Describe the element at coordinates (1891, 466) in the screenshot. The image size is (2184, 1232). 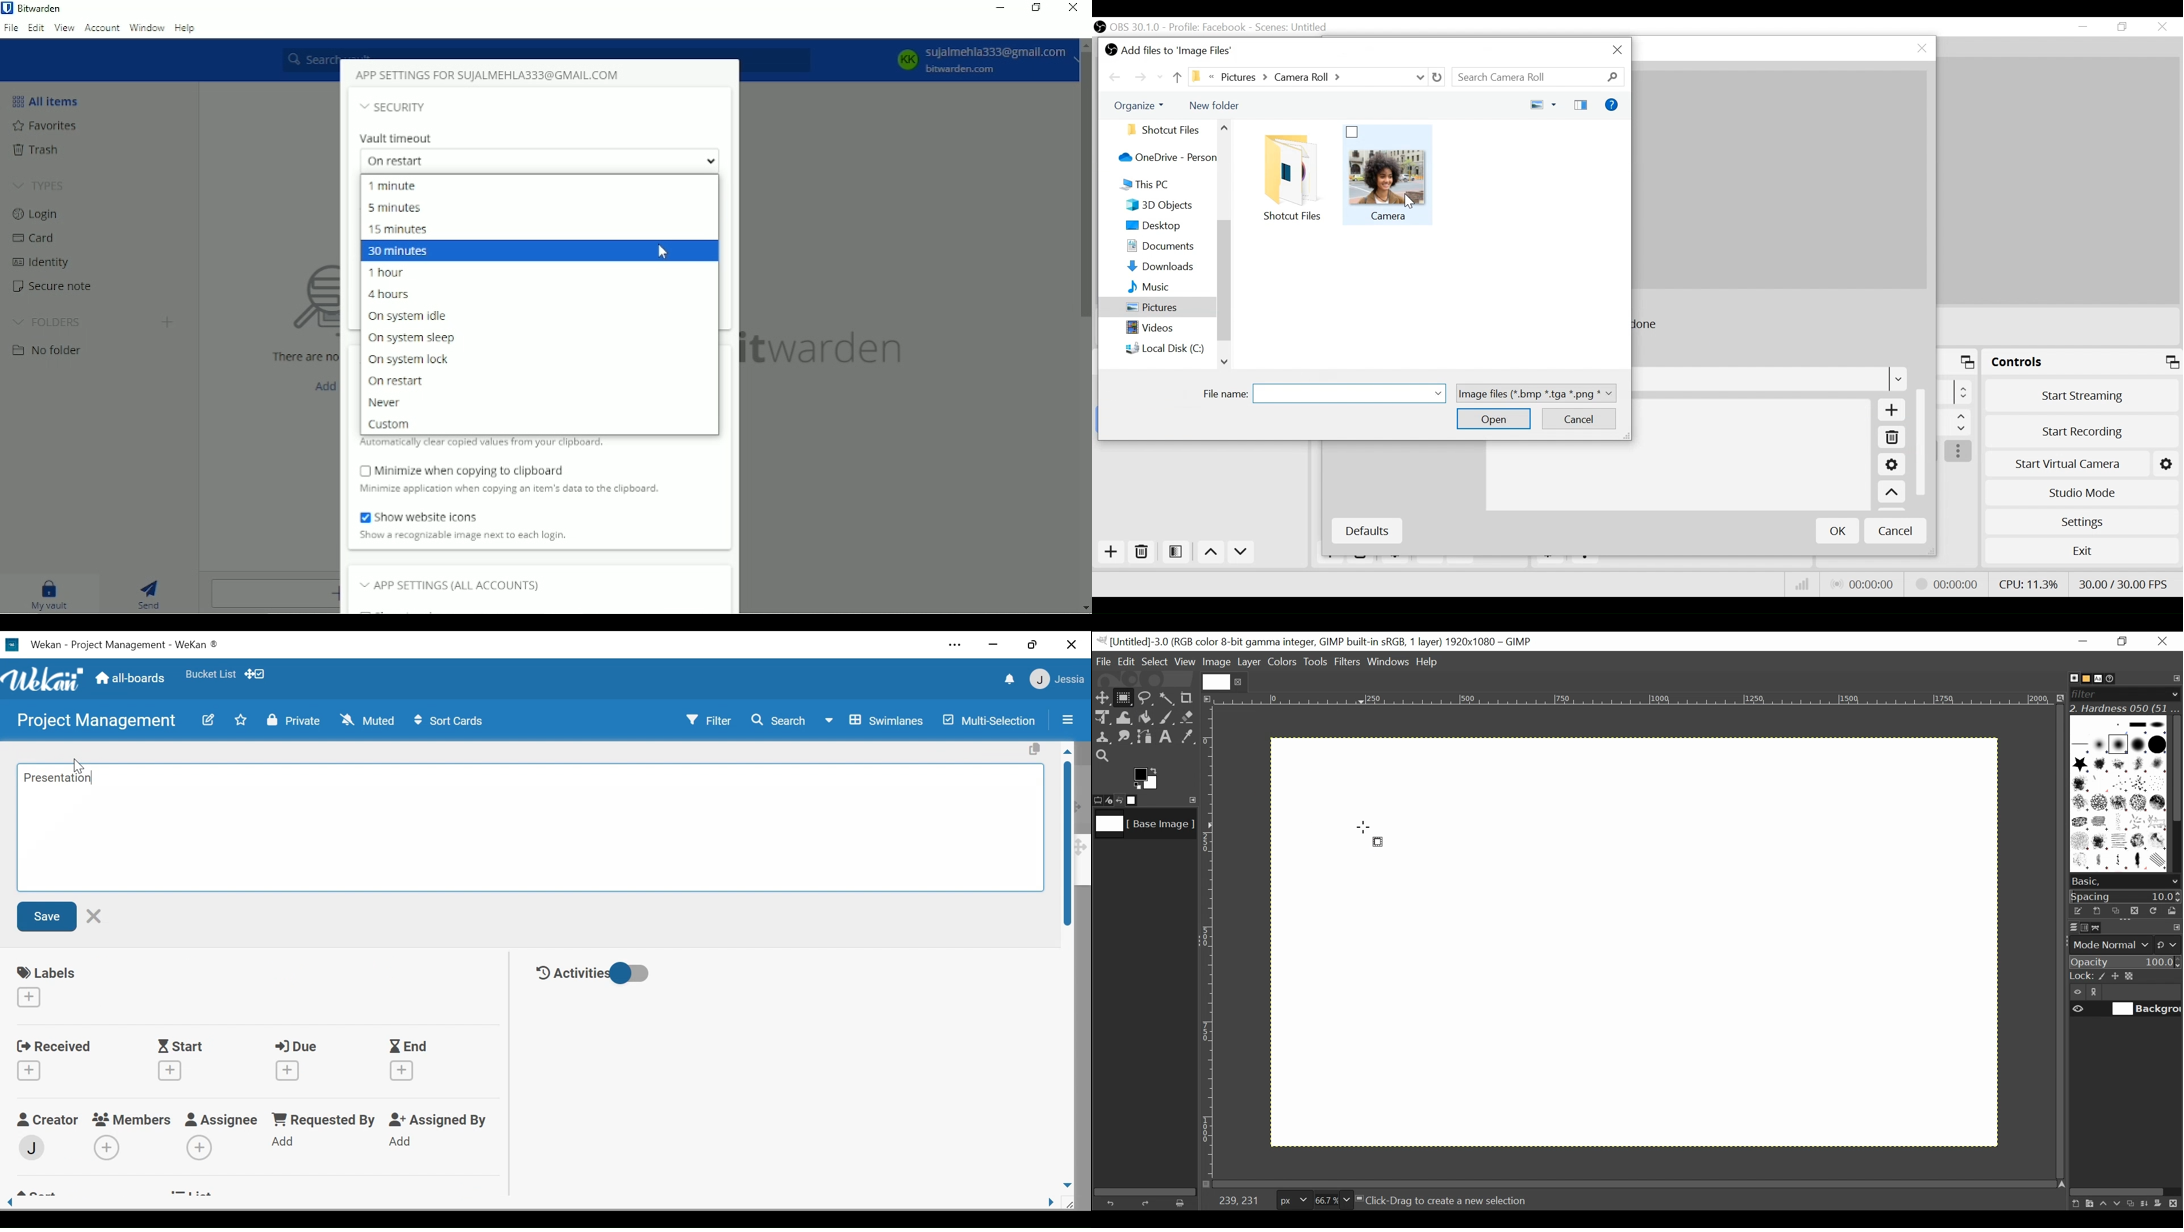
I see `Settings` at that location.